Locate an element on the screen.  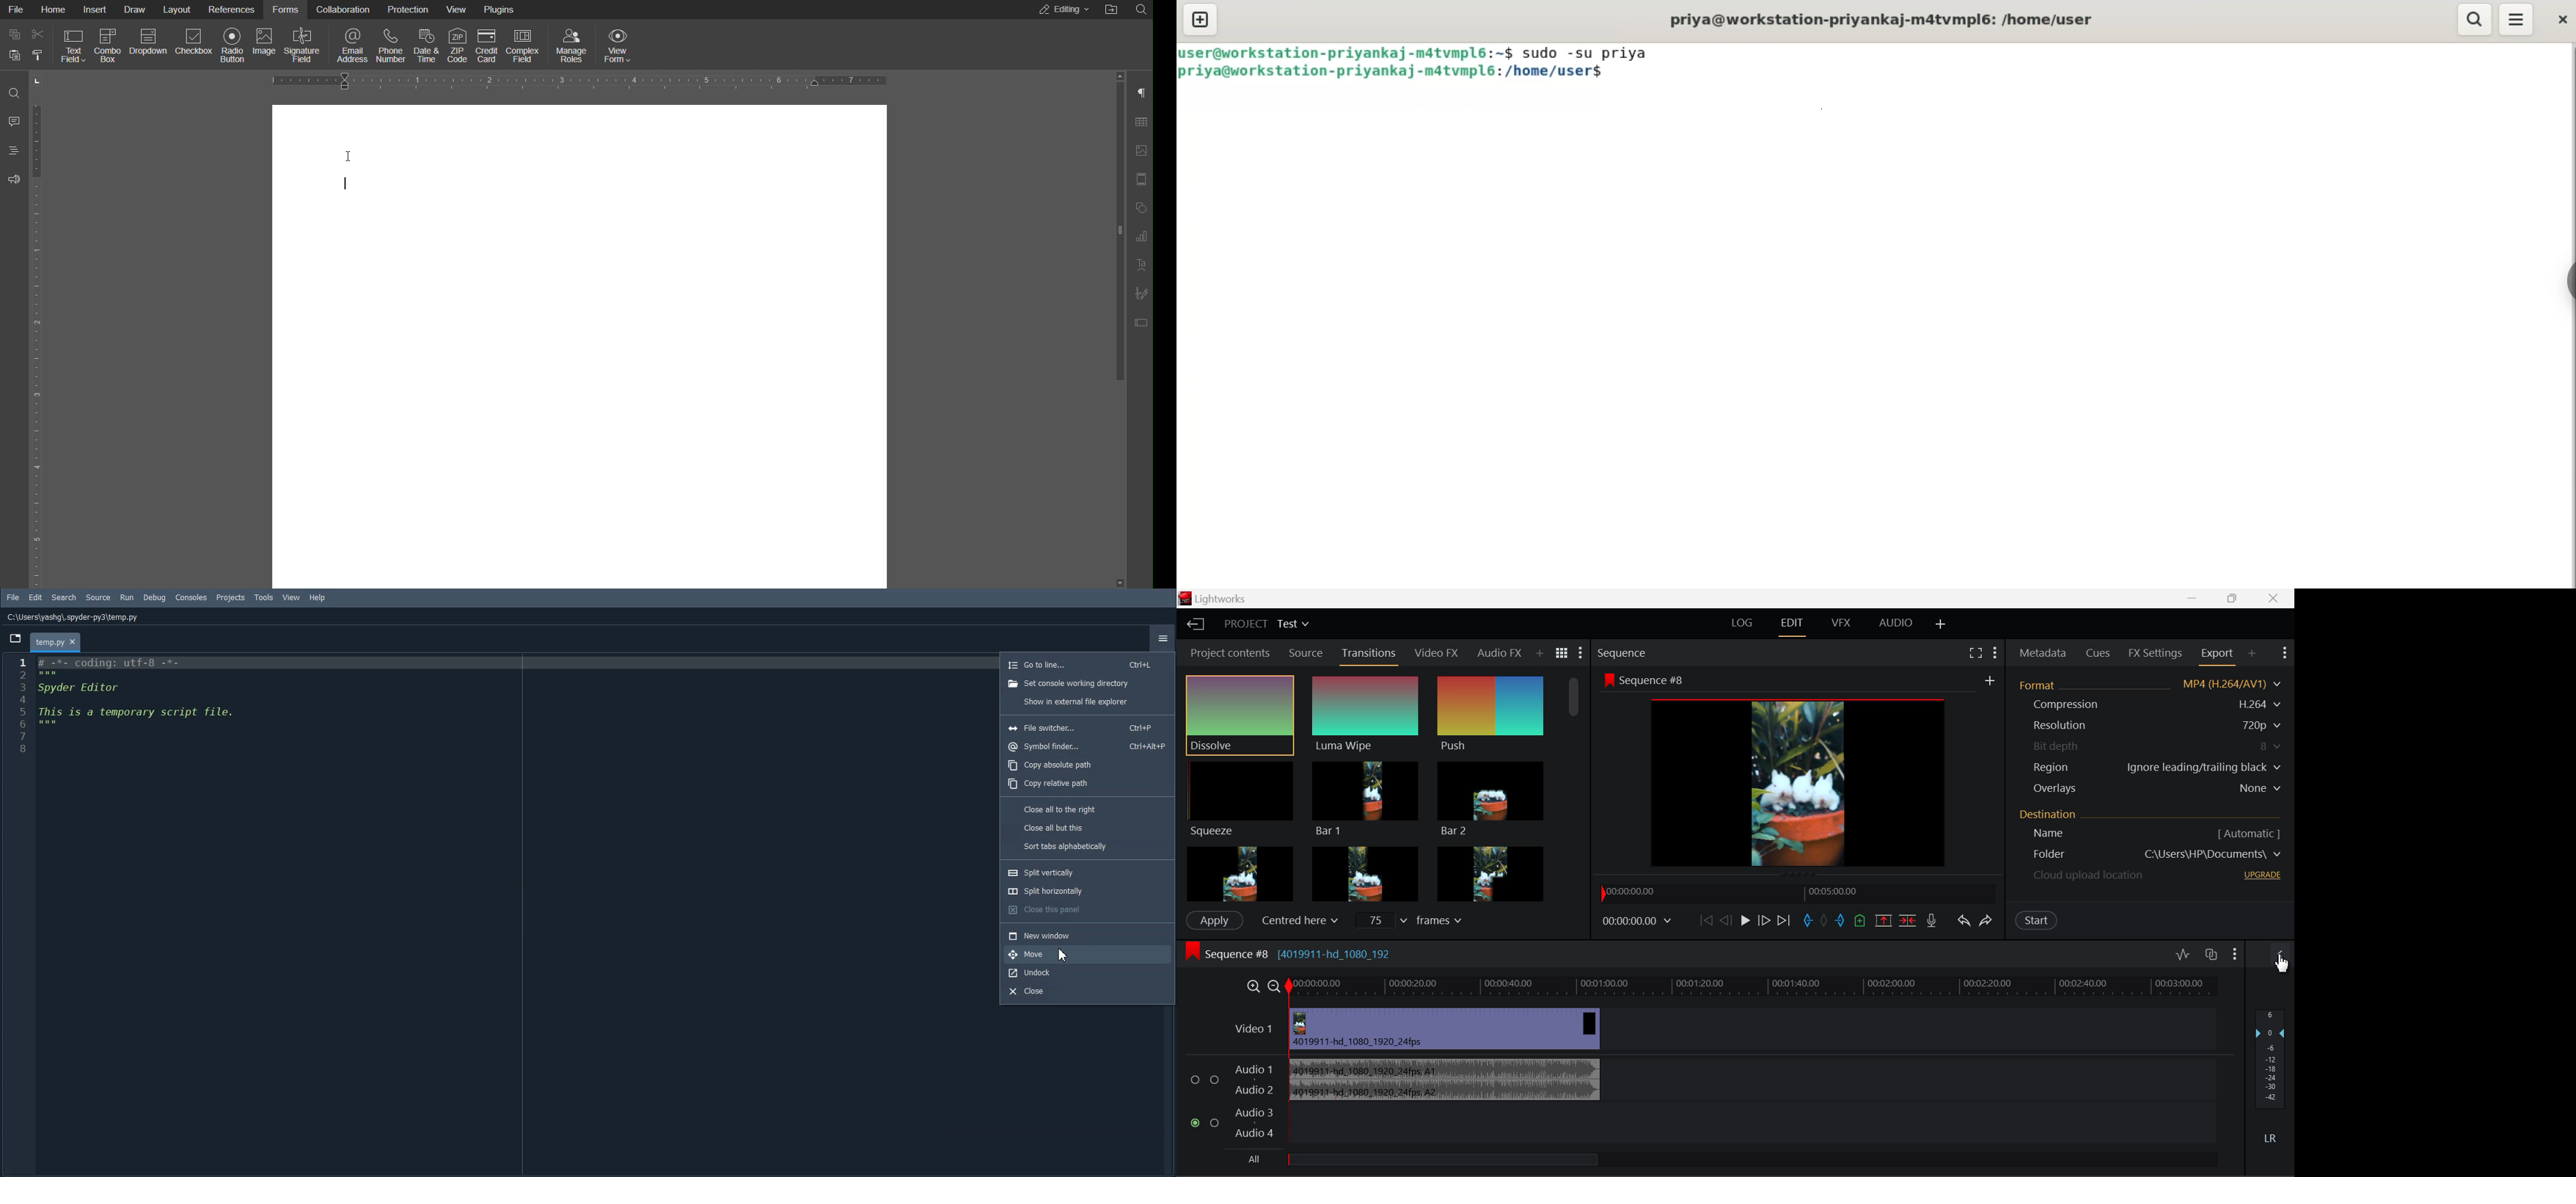
Undock is located at coordinates (1085, 972).